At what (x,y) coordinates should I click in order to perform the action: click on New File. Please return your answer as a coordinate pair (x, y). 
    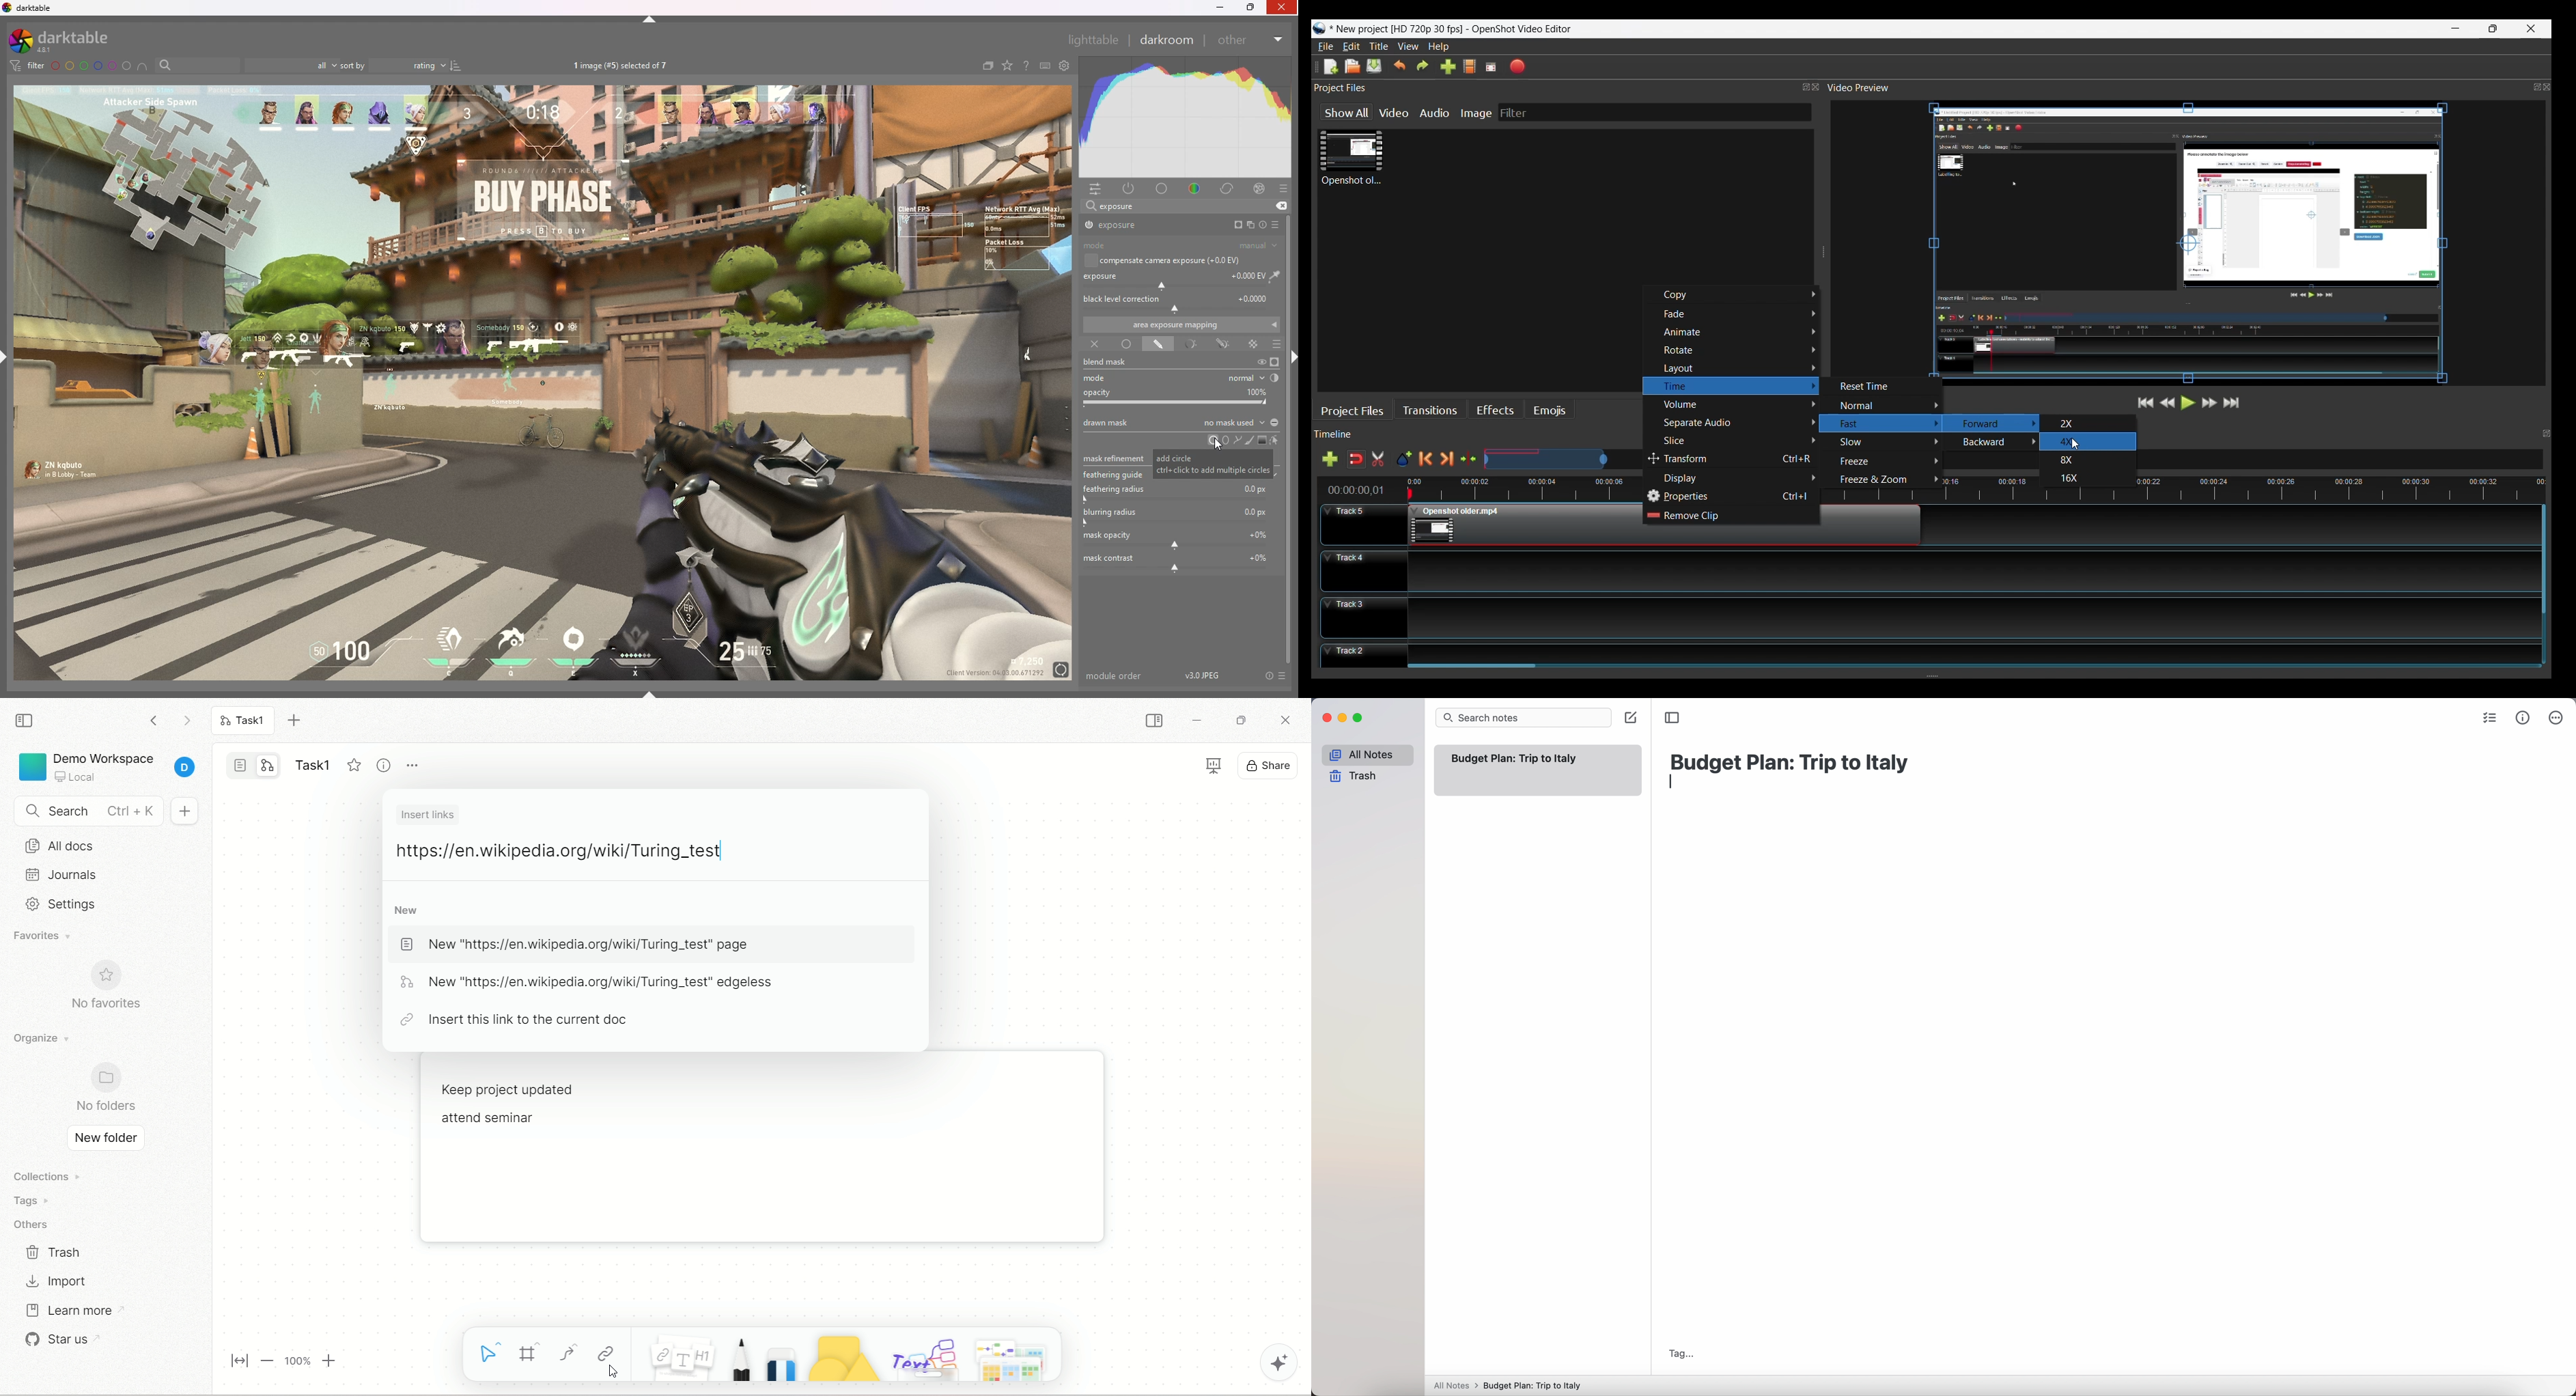
    Looking at the image, I should click on (1327, 67).